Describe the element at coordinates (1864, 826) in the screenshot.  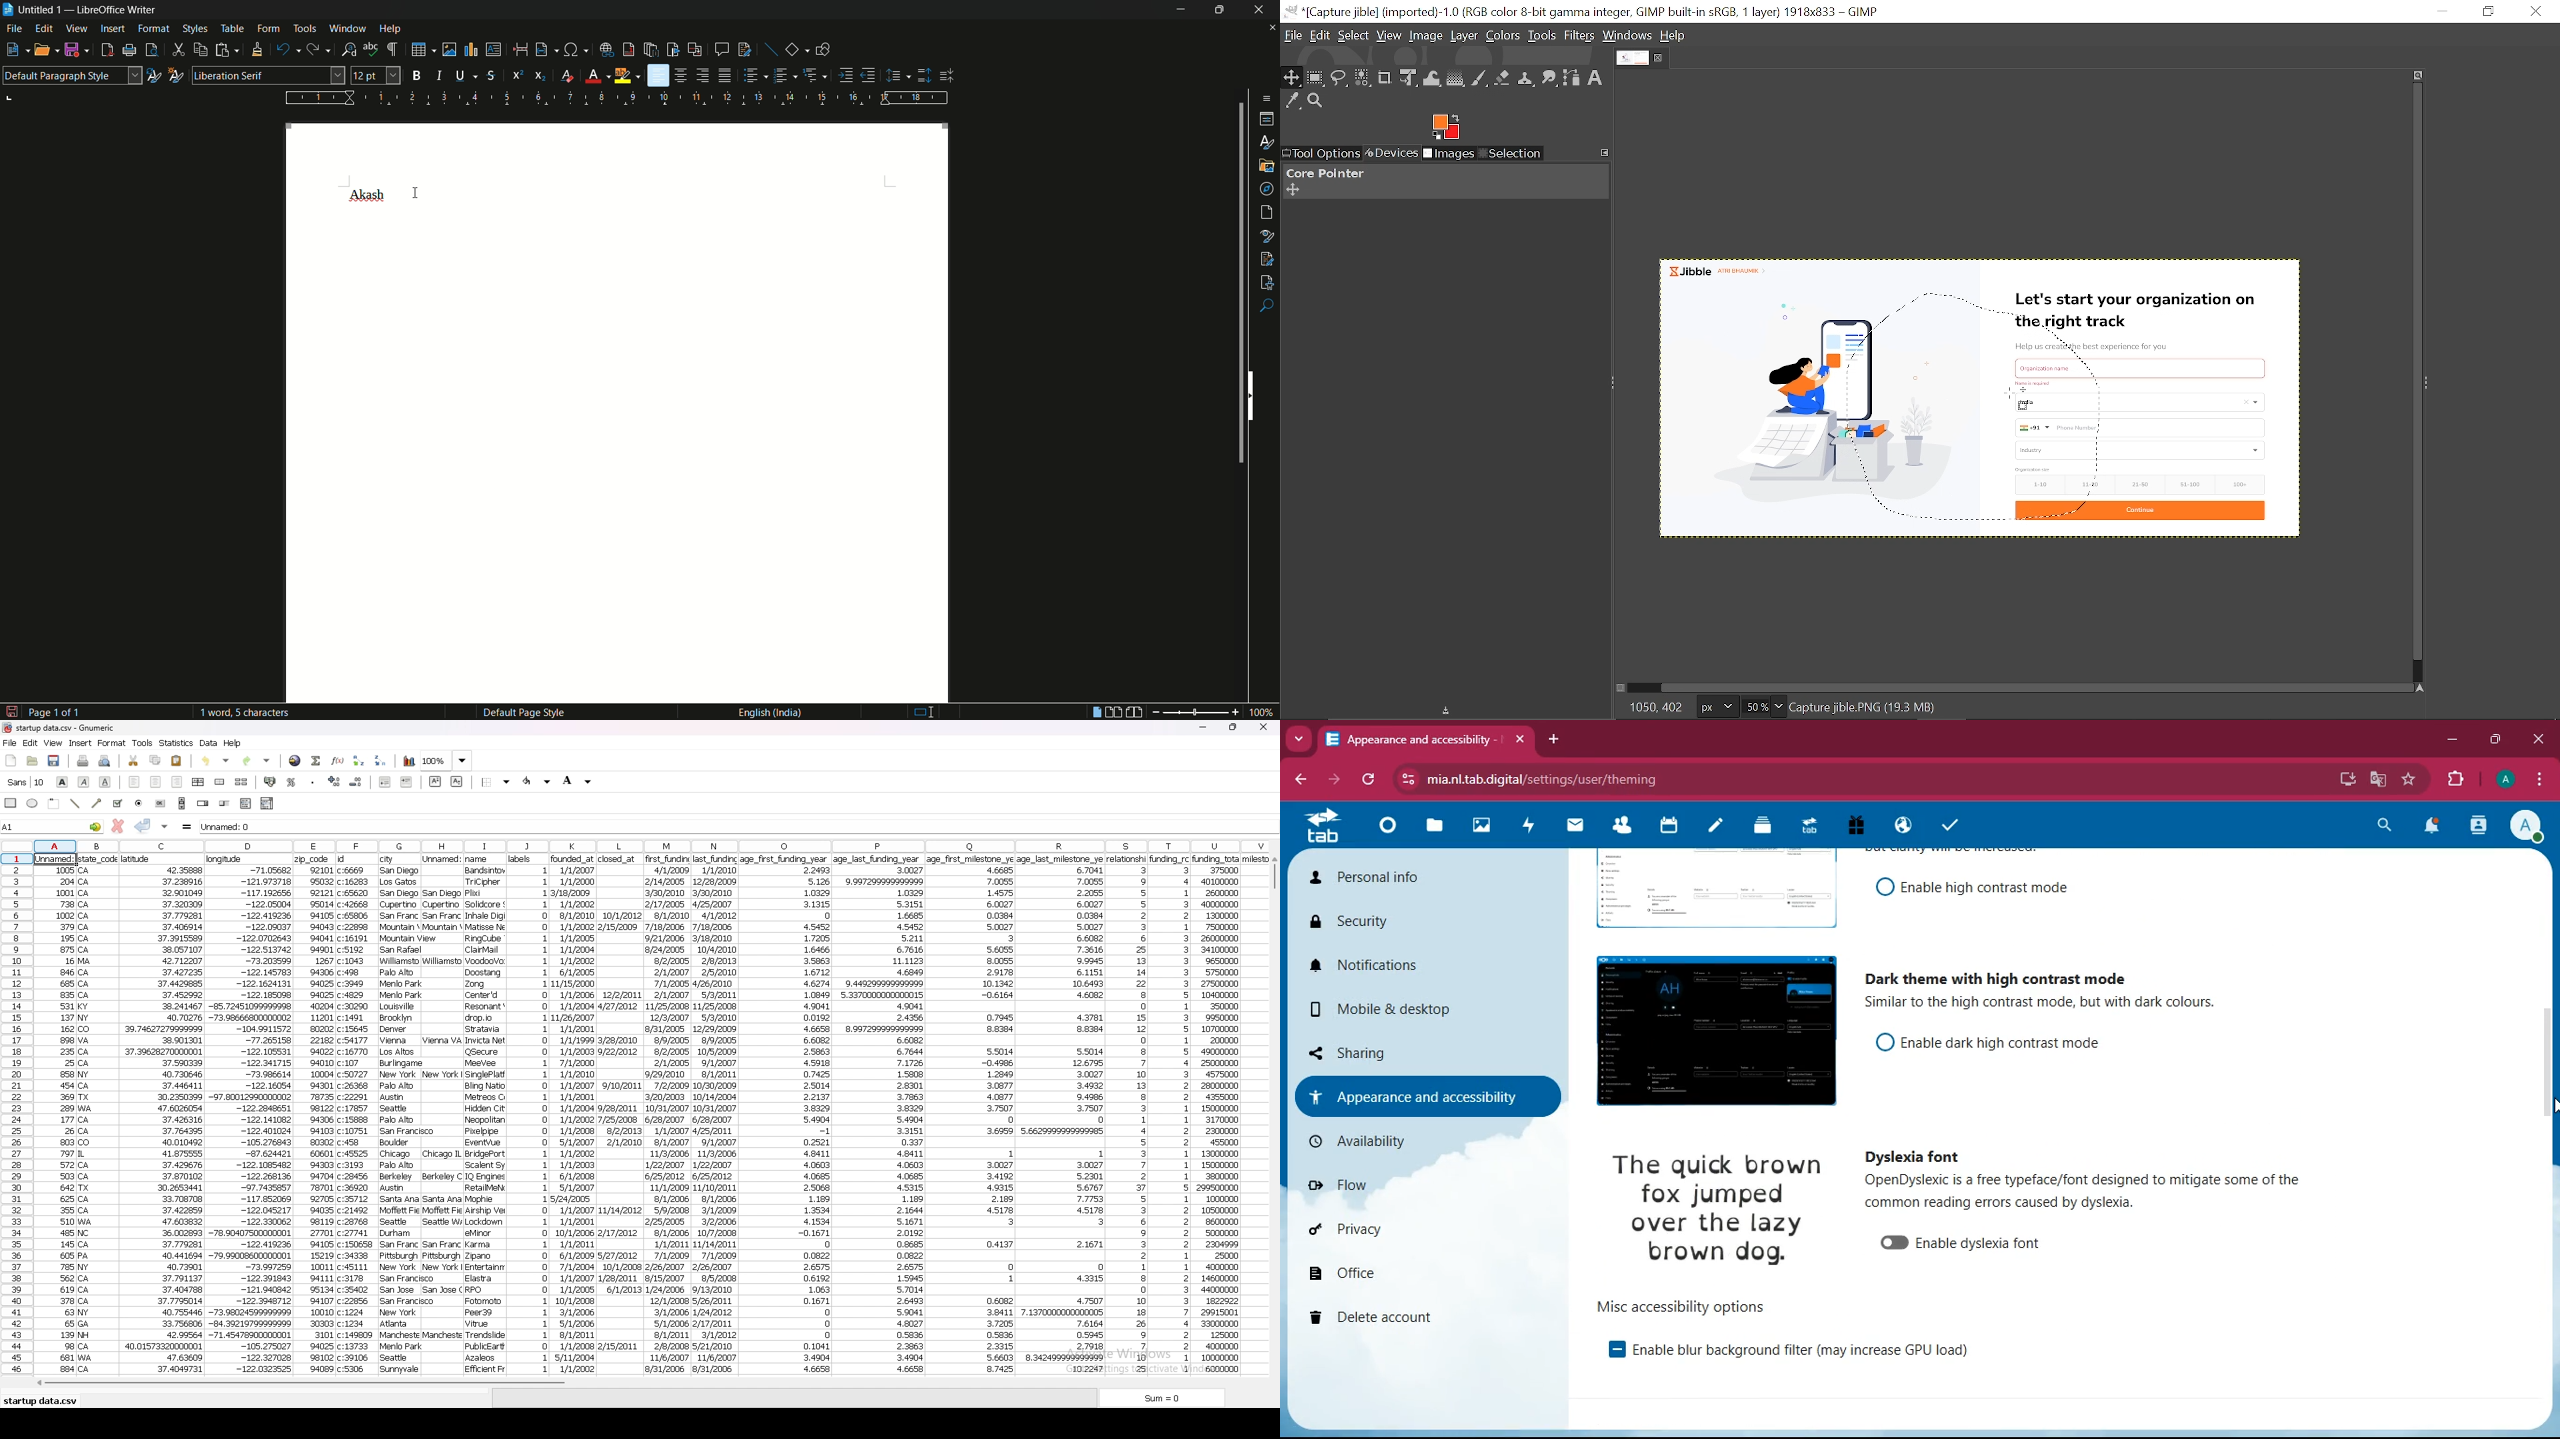
I see `gift` at that location.